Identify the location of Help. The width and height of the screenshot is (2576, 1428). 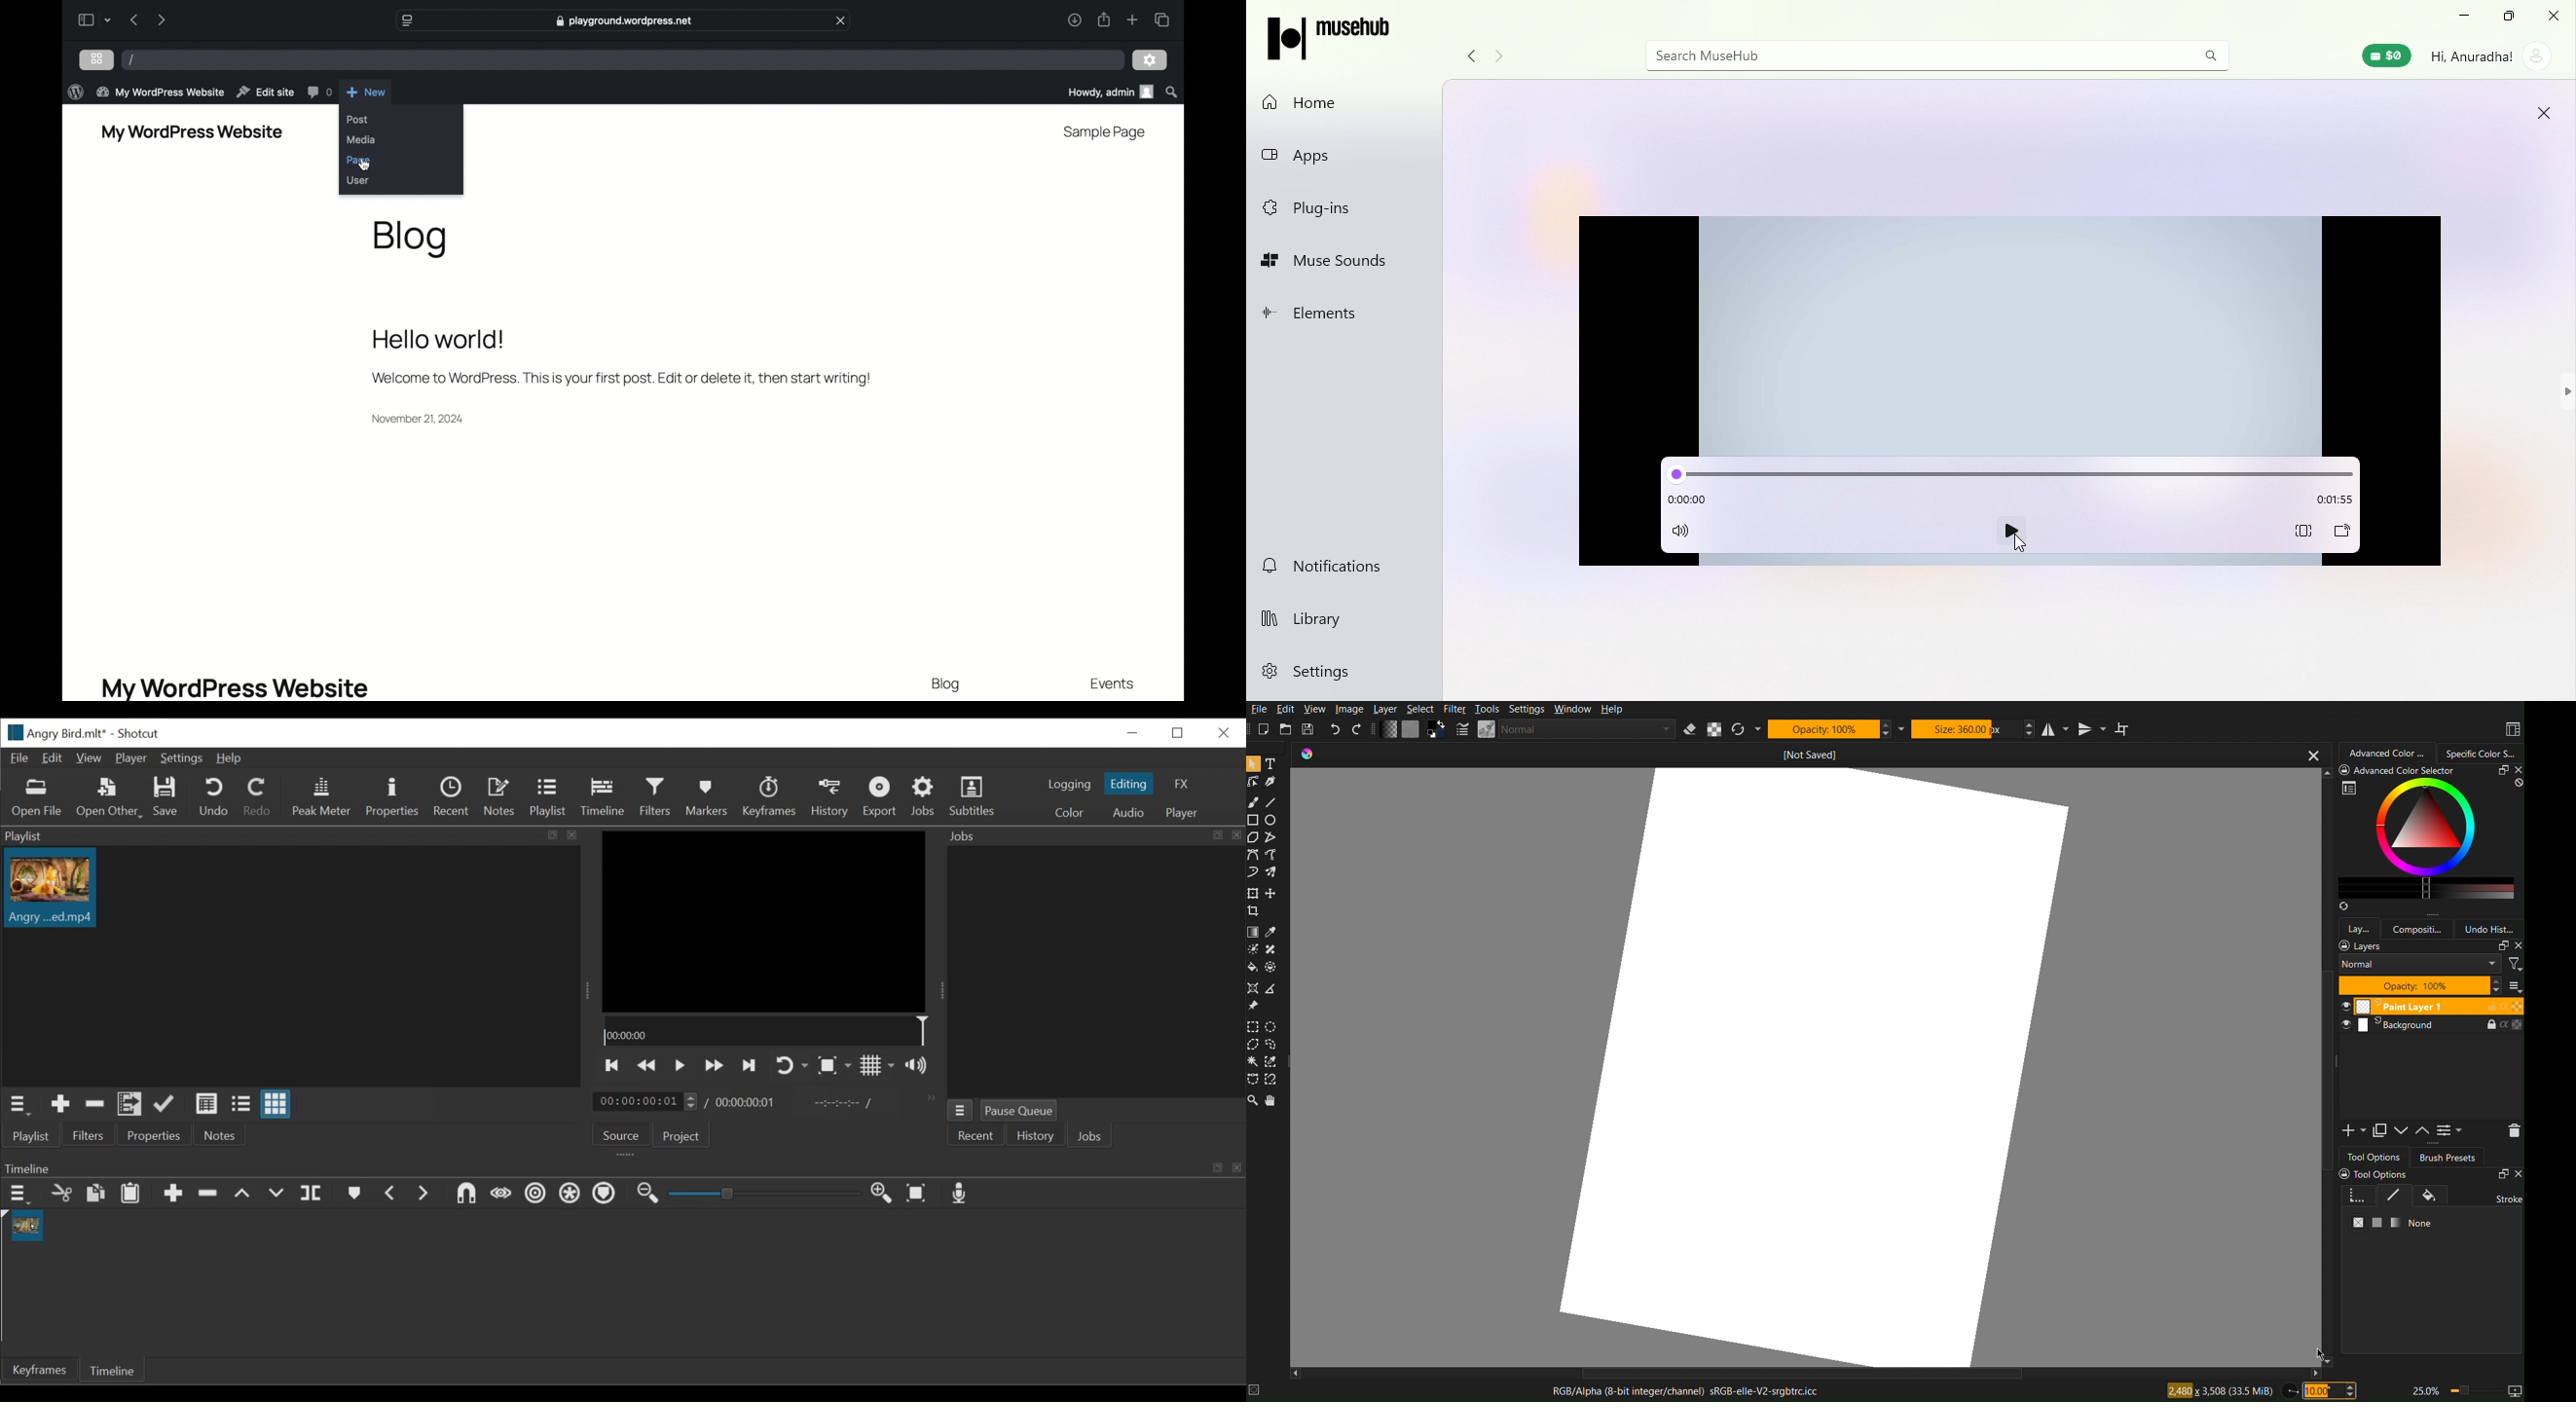
(1613, 710).